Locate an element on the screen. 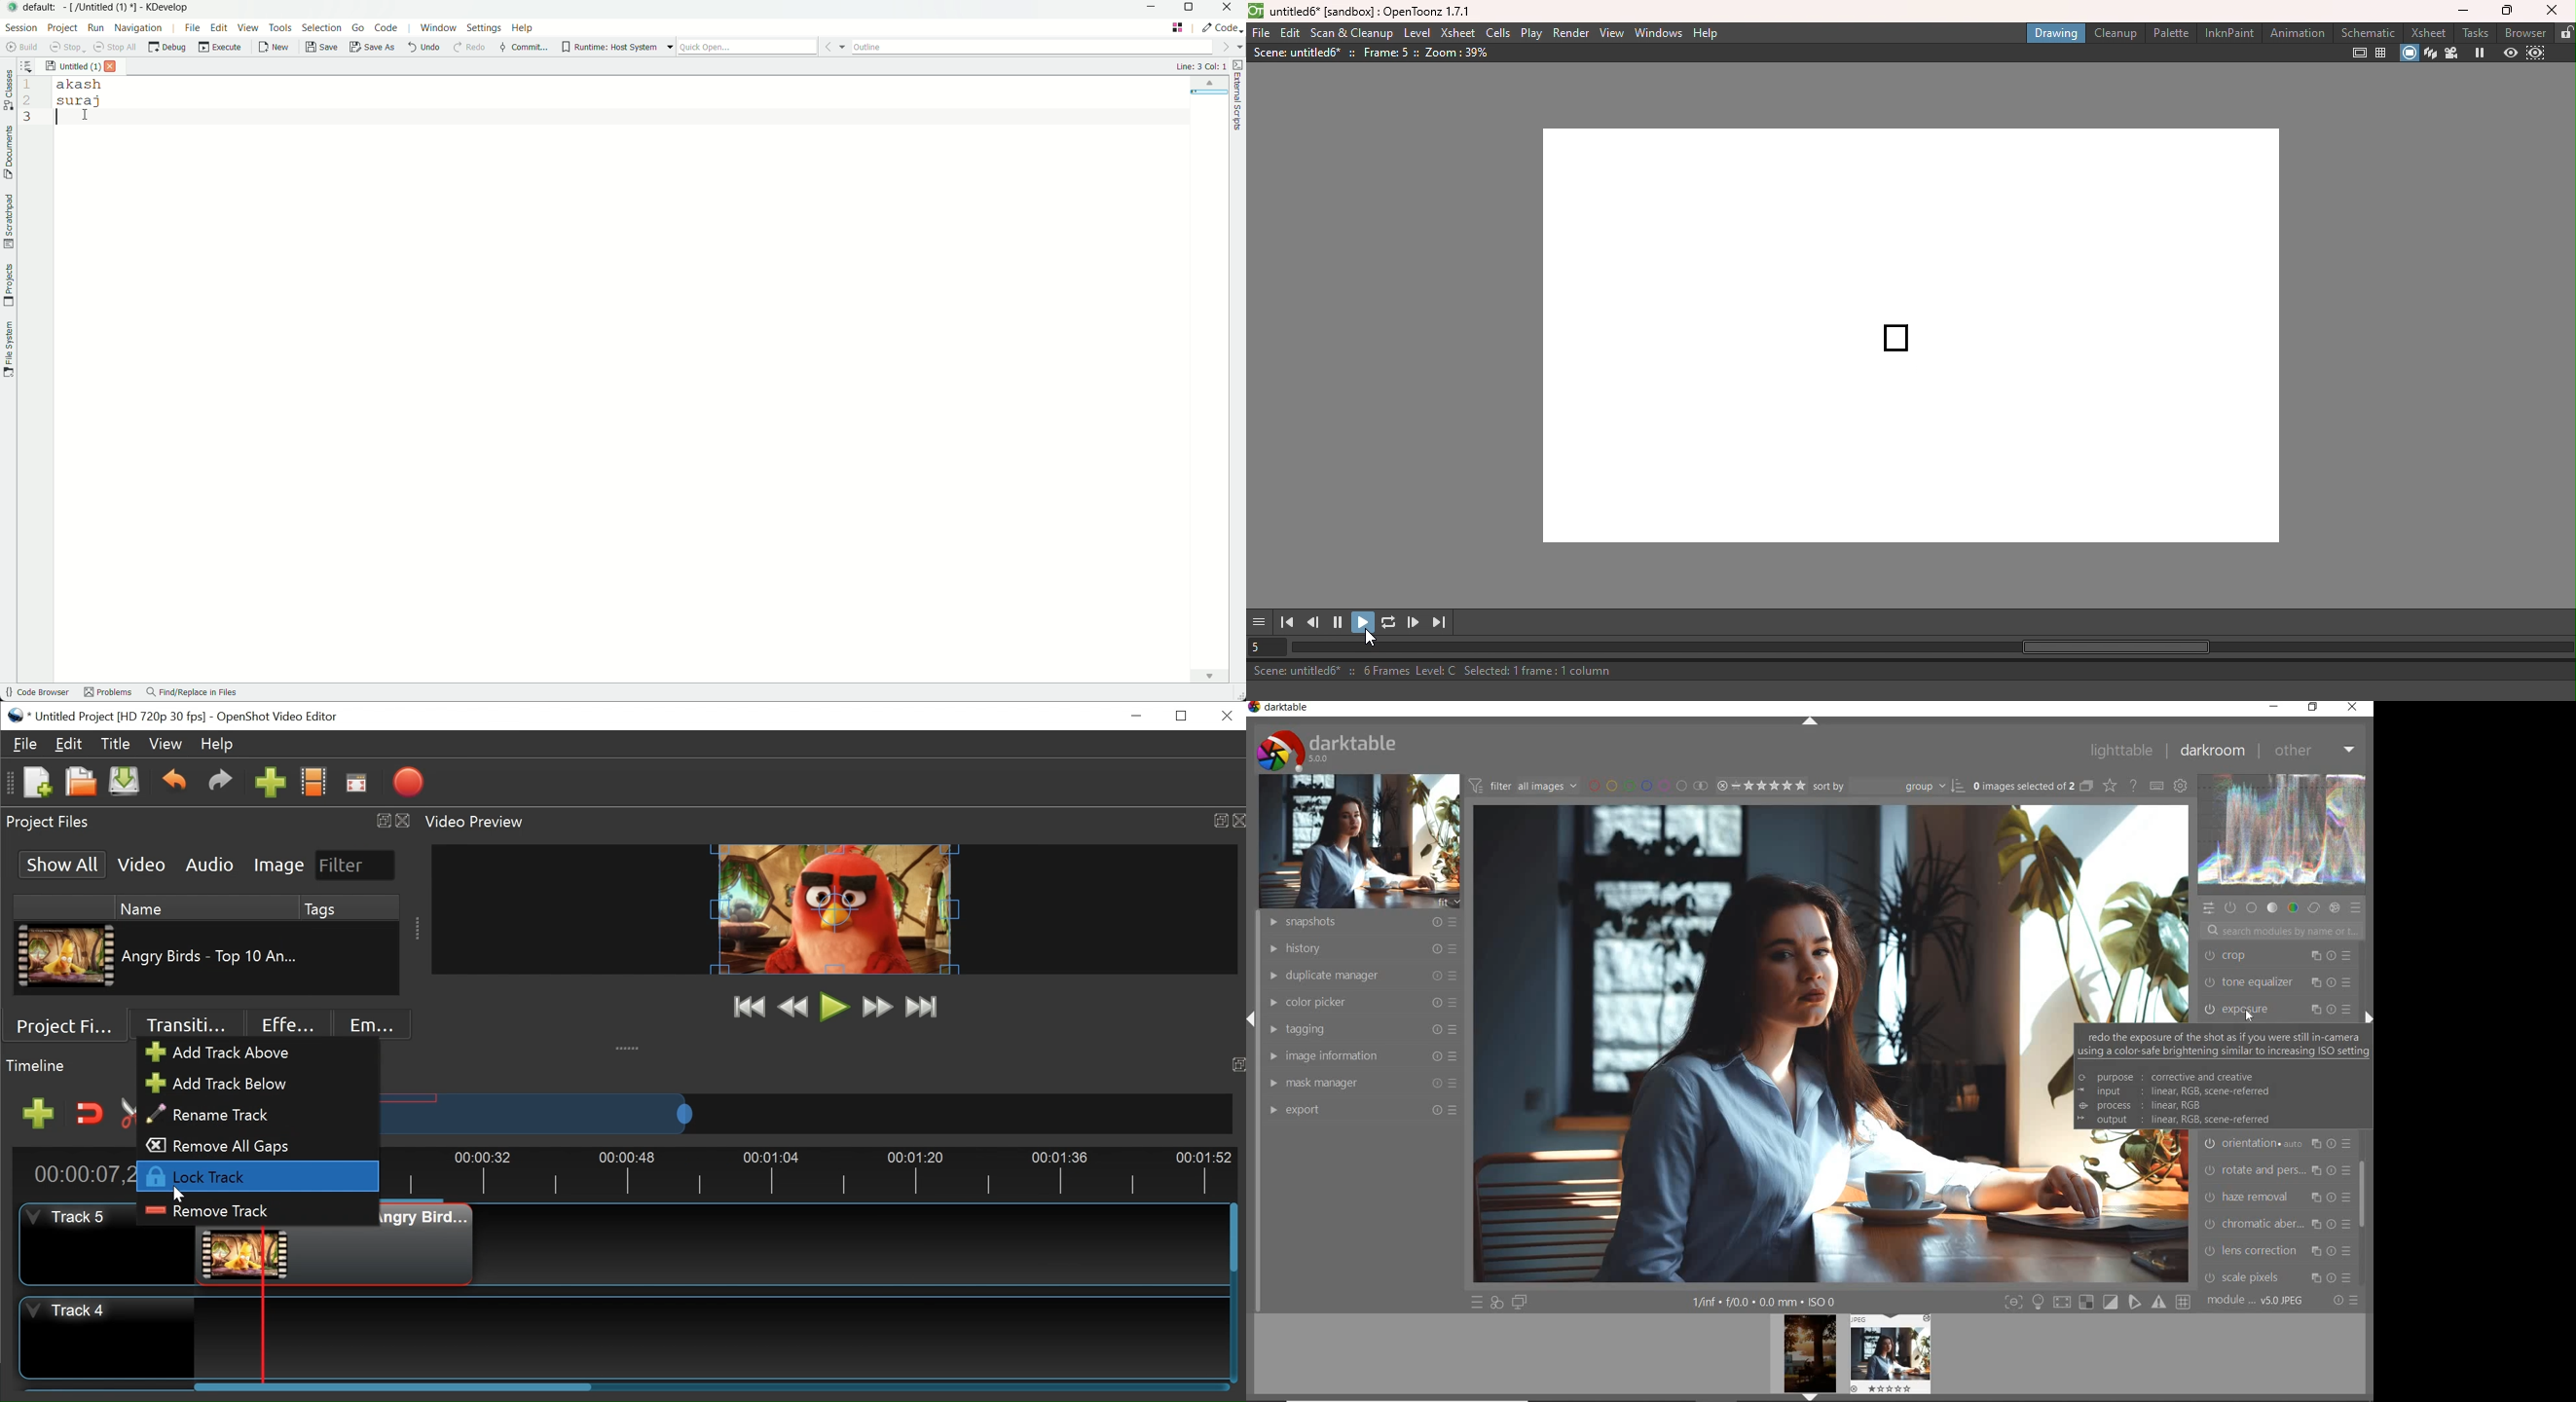  SELECTED  IMAGE RANGE RATING is located at coordinates (1760, 786).